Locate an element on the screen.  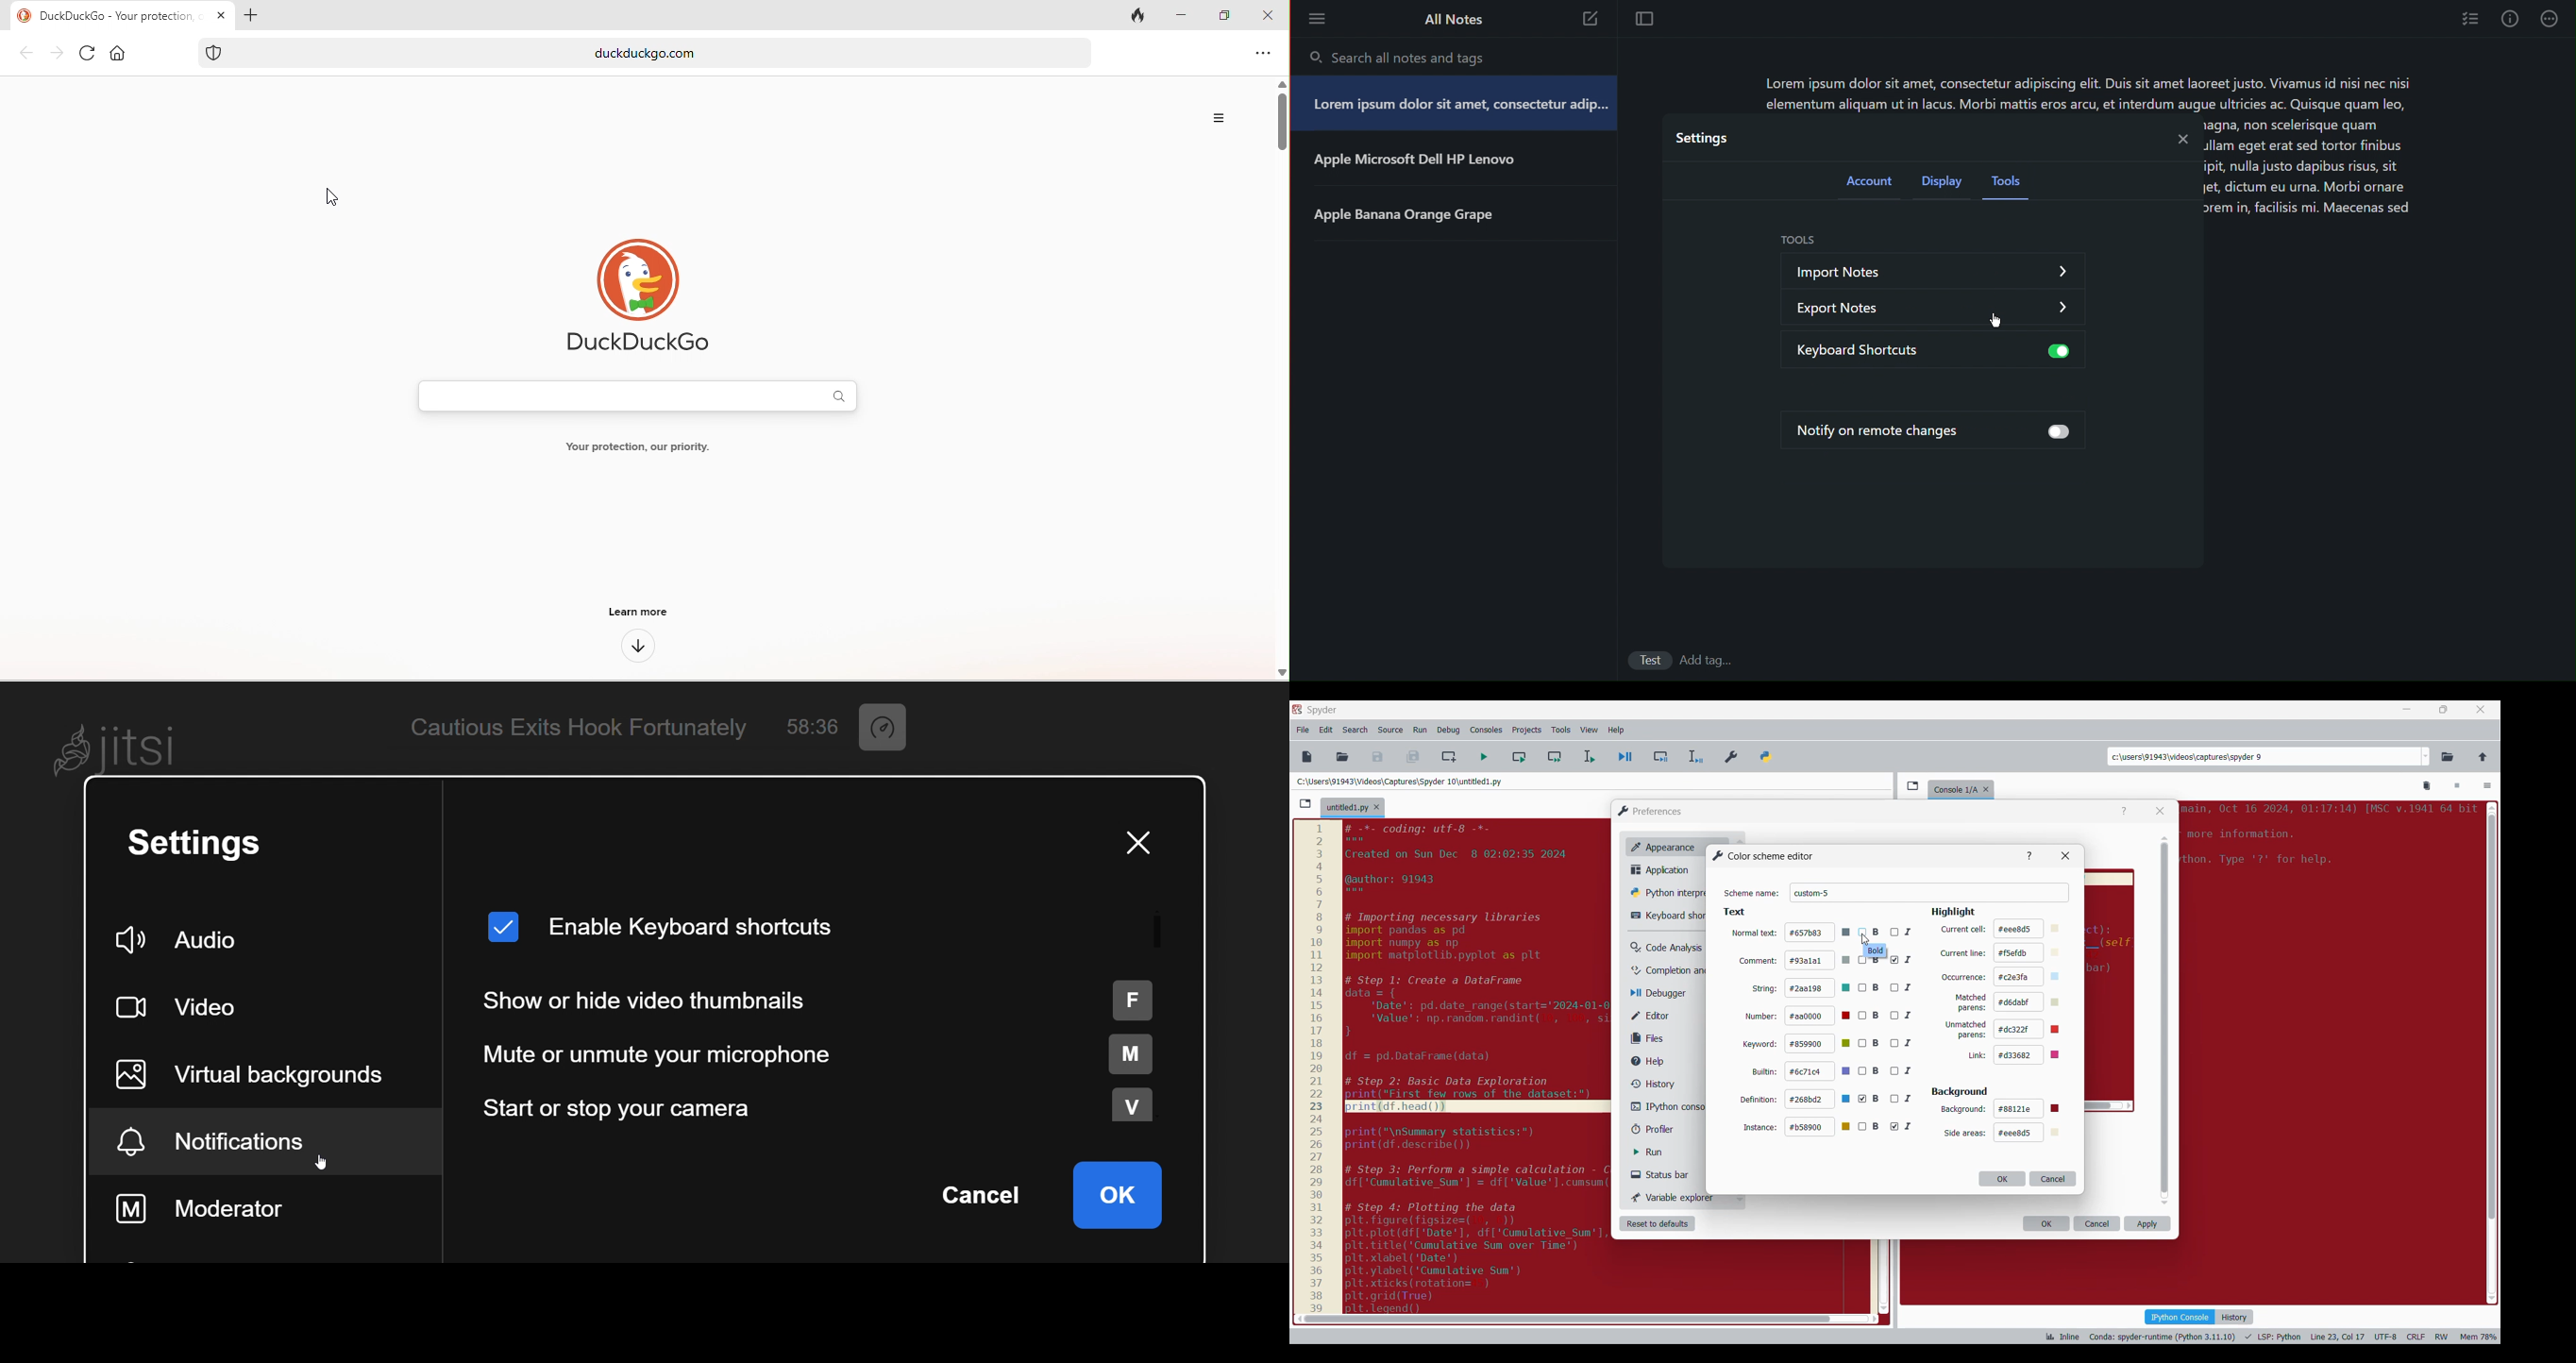
Help menu is located at coordinates (1616, 730).